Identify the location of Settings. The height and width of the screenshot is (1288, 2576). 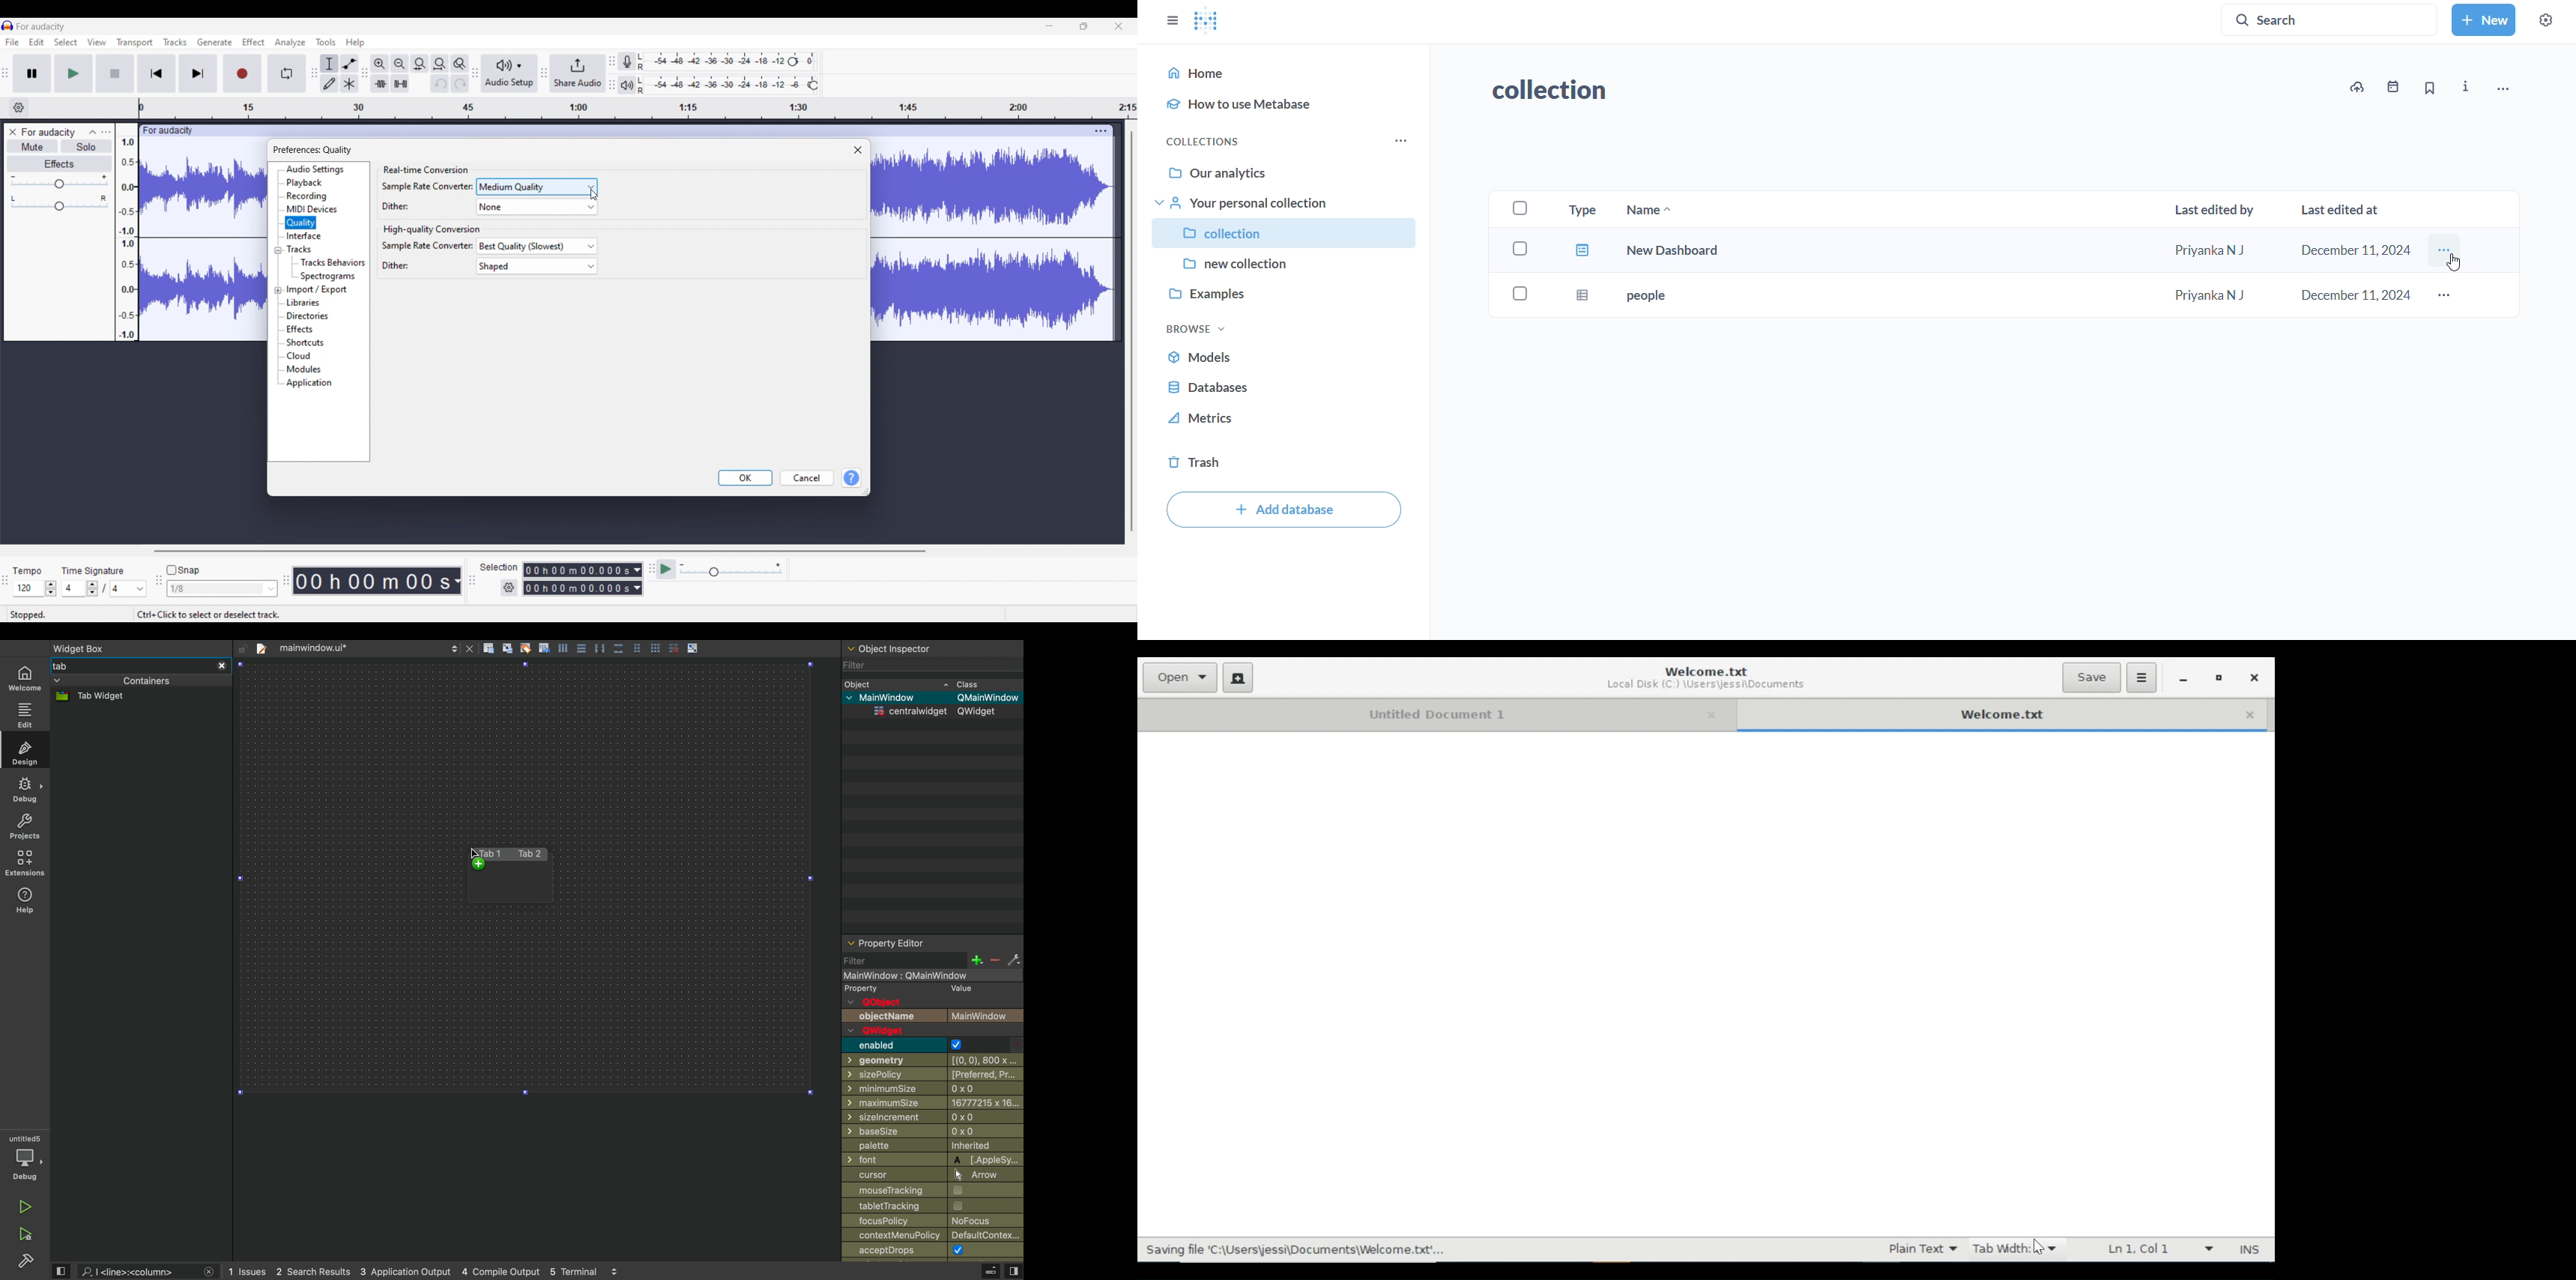
(509, 587).